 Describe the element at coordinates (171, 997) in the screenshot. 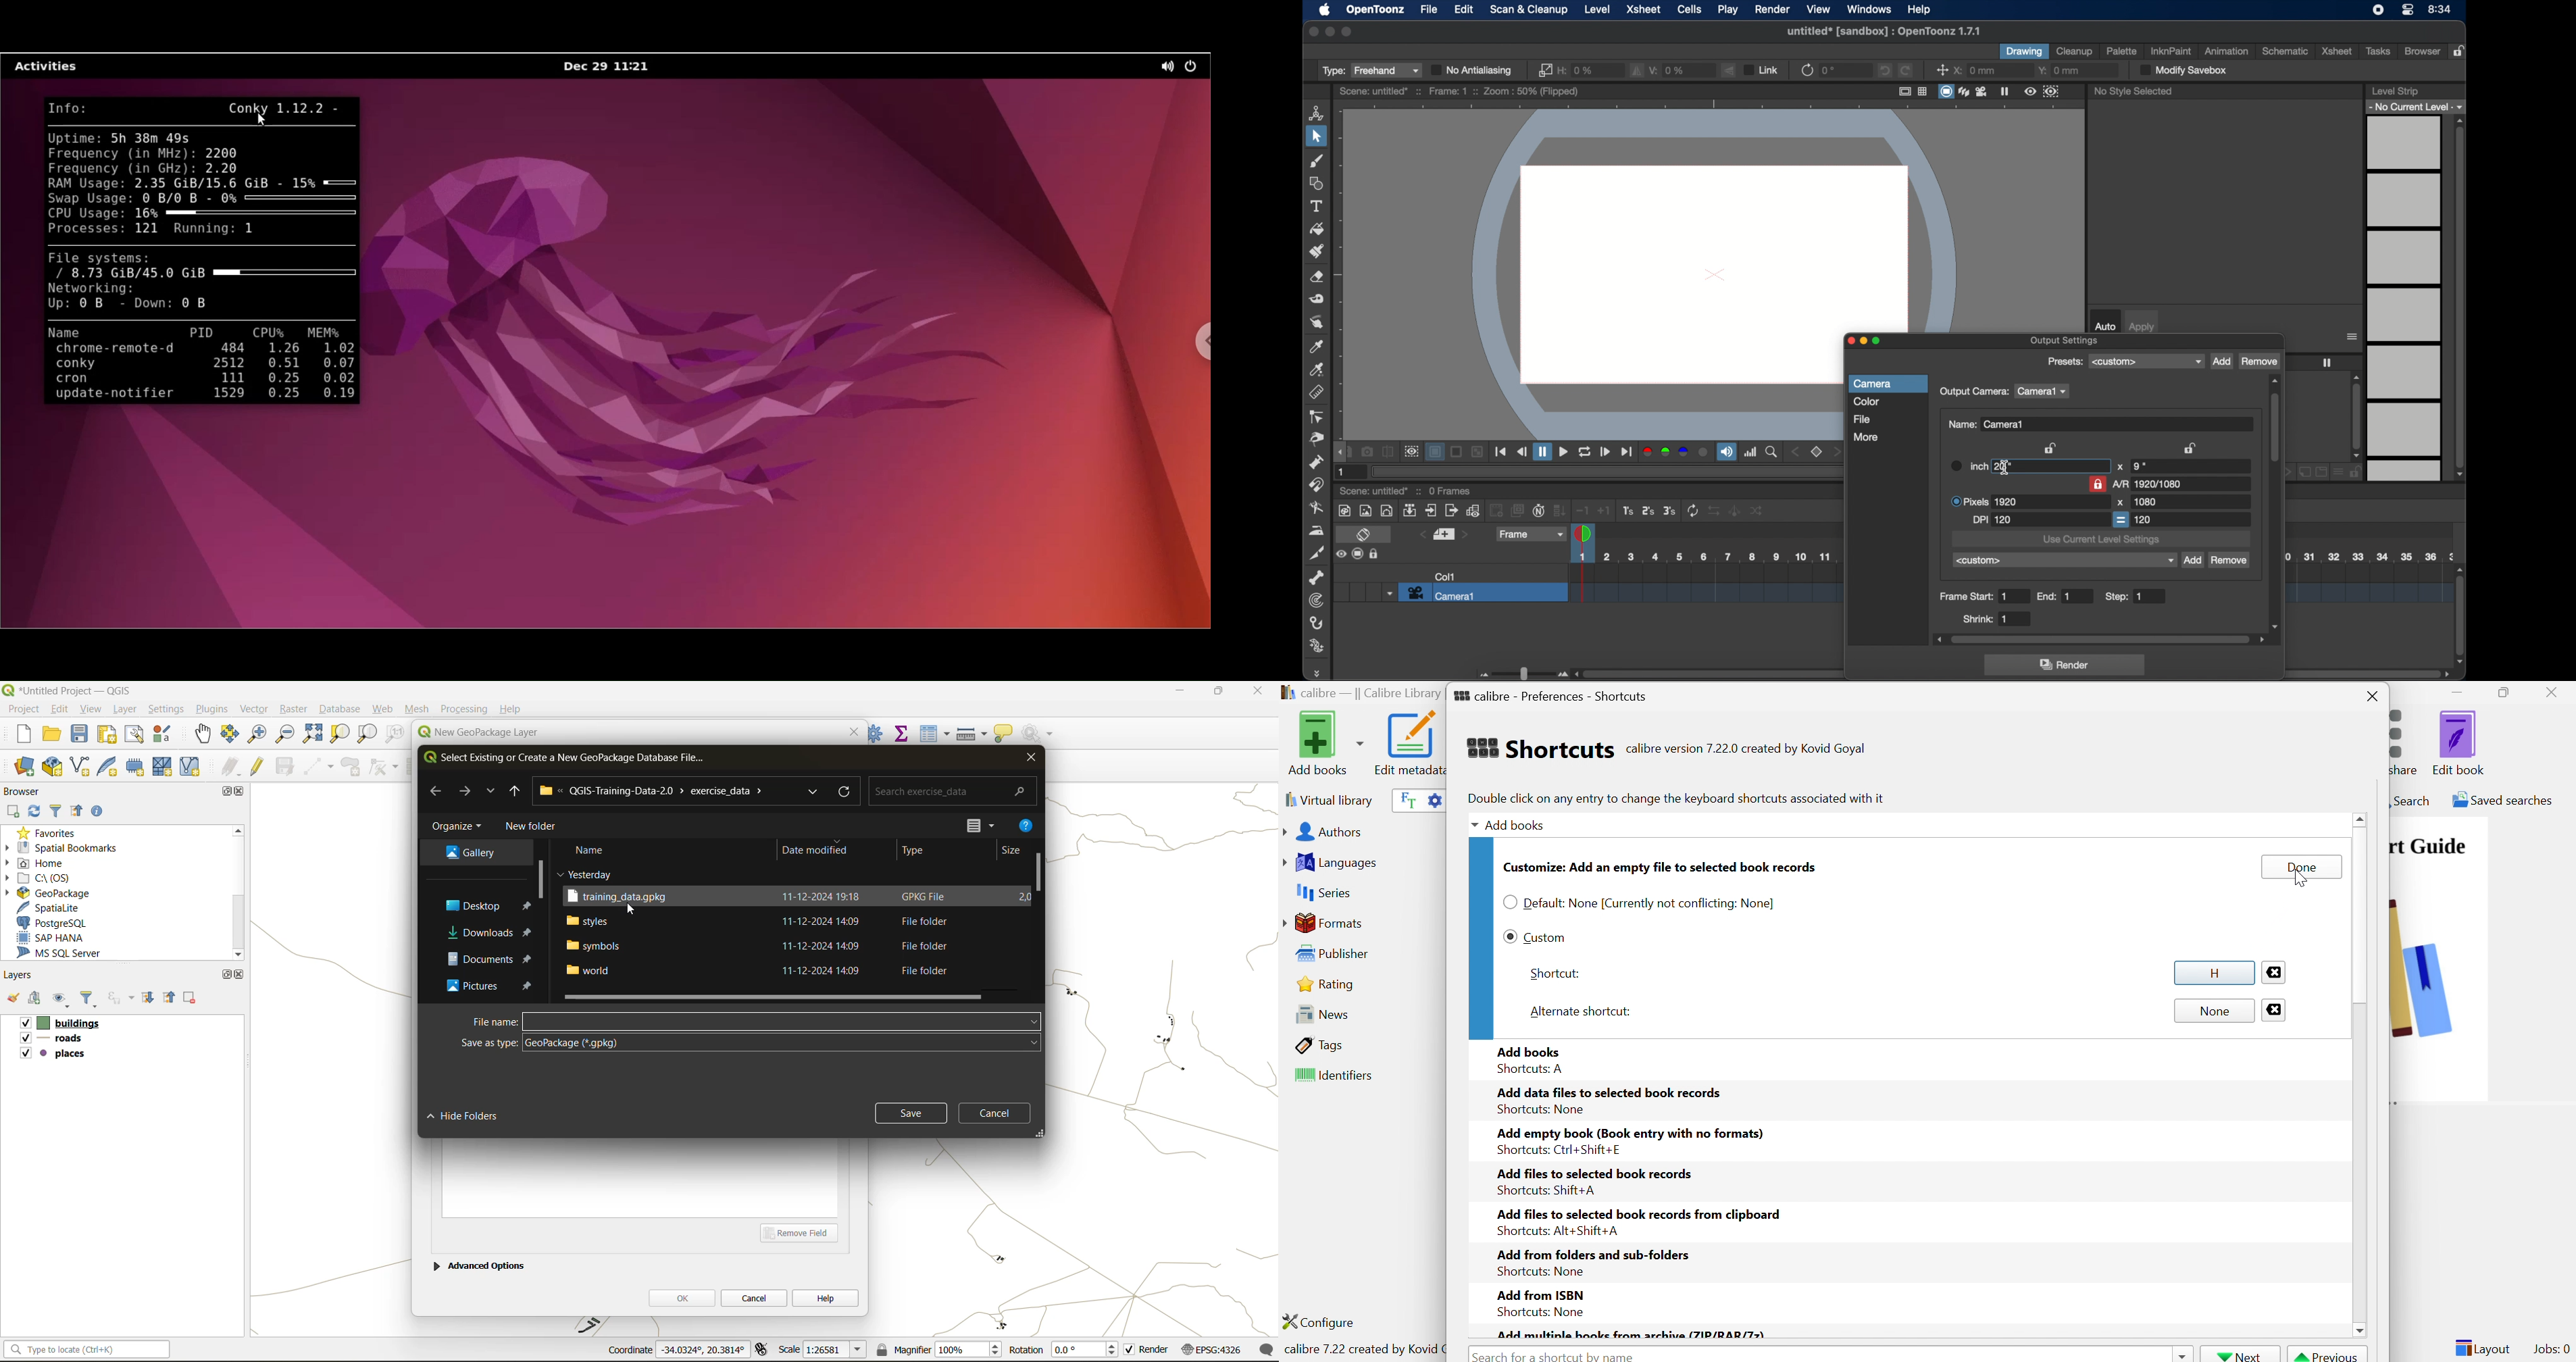

I see `collapse all` at that location.